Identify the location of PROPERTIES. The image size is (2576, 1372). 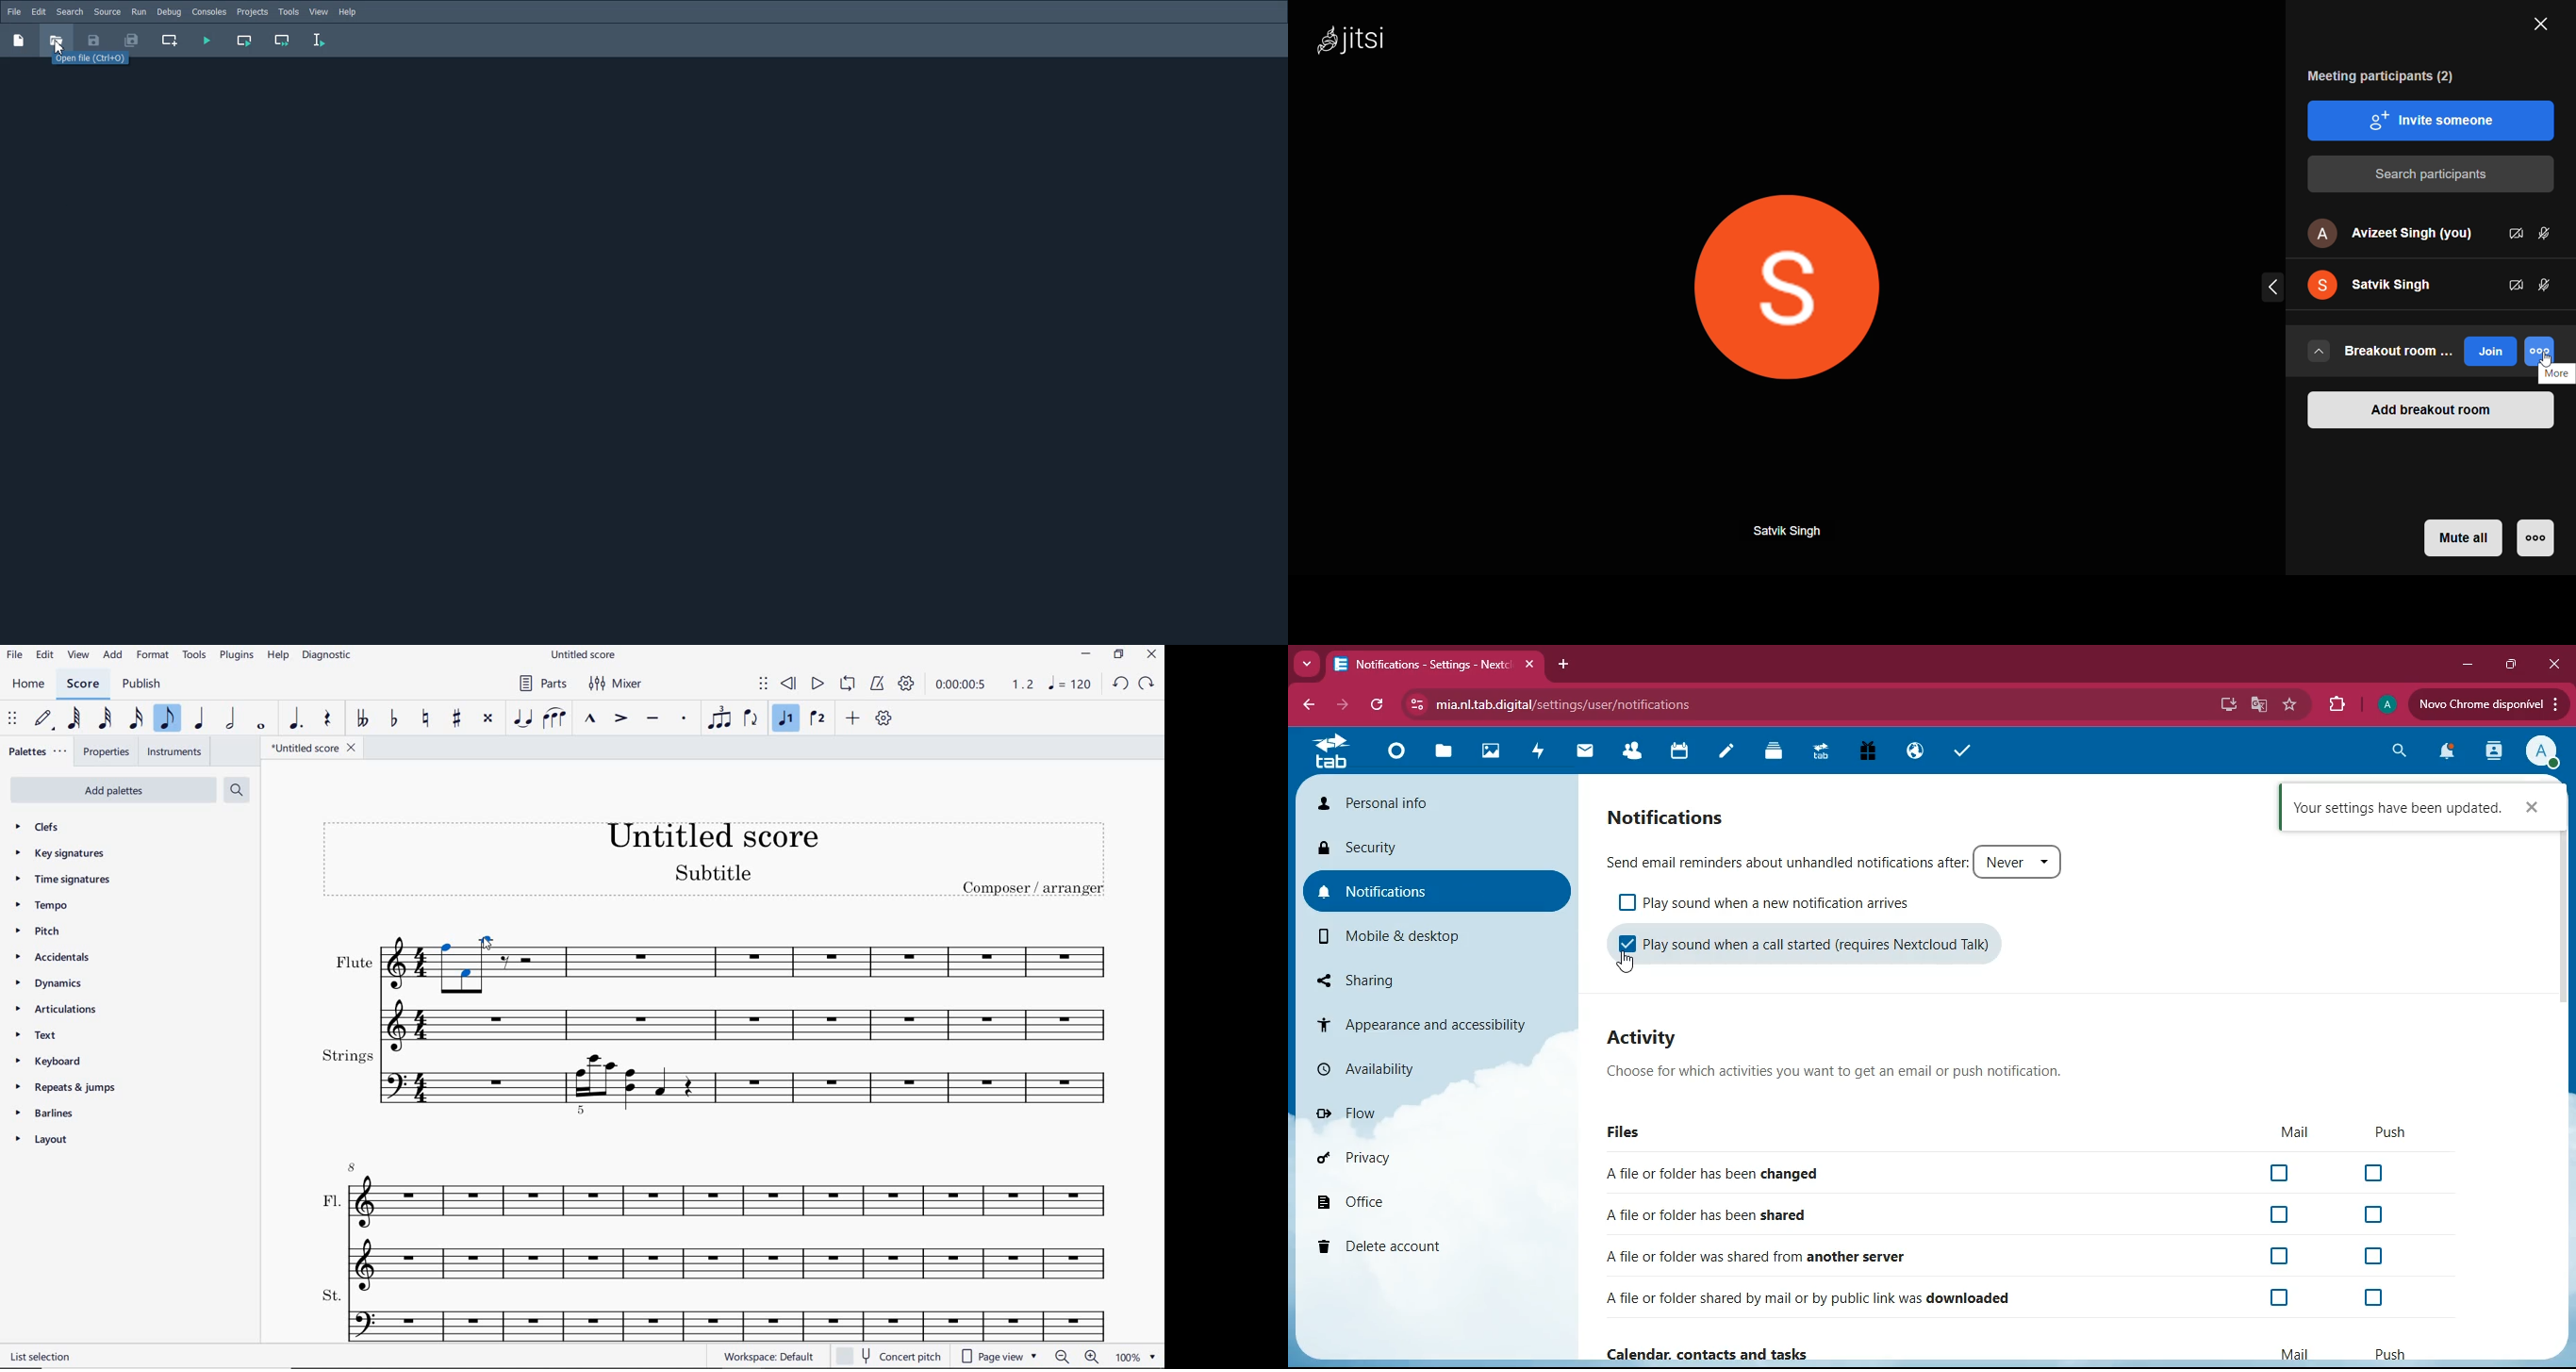
(109, 750).